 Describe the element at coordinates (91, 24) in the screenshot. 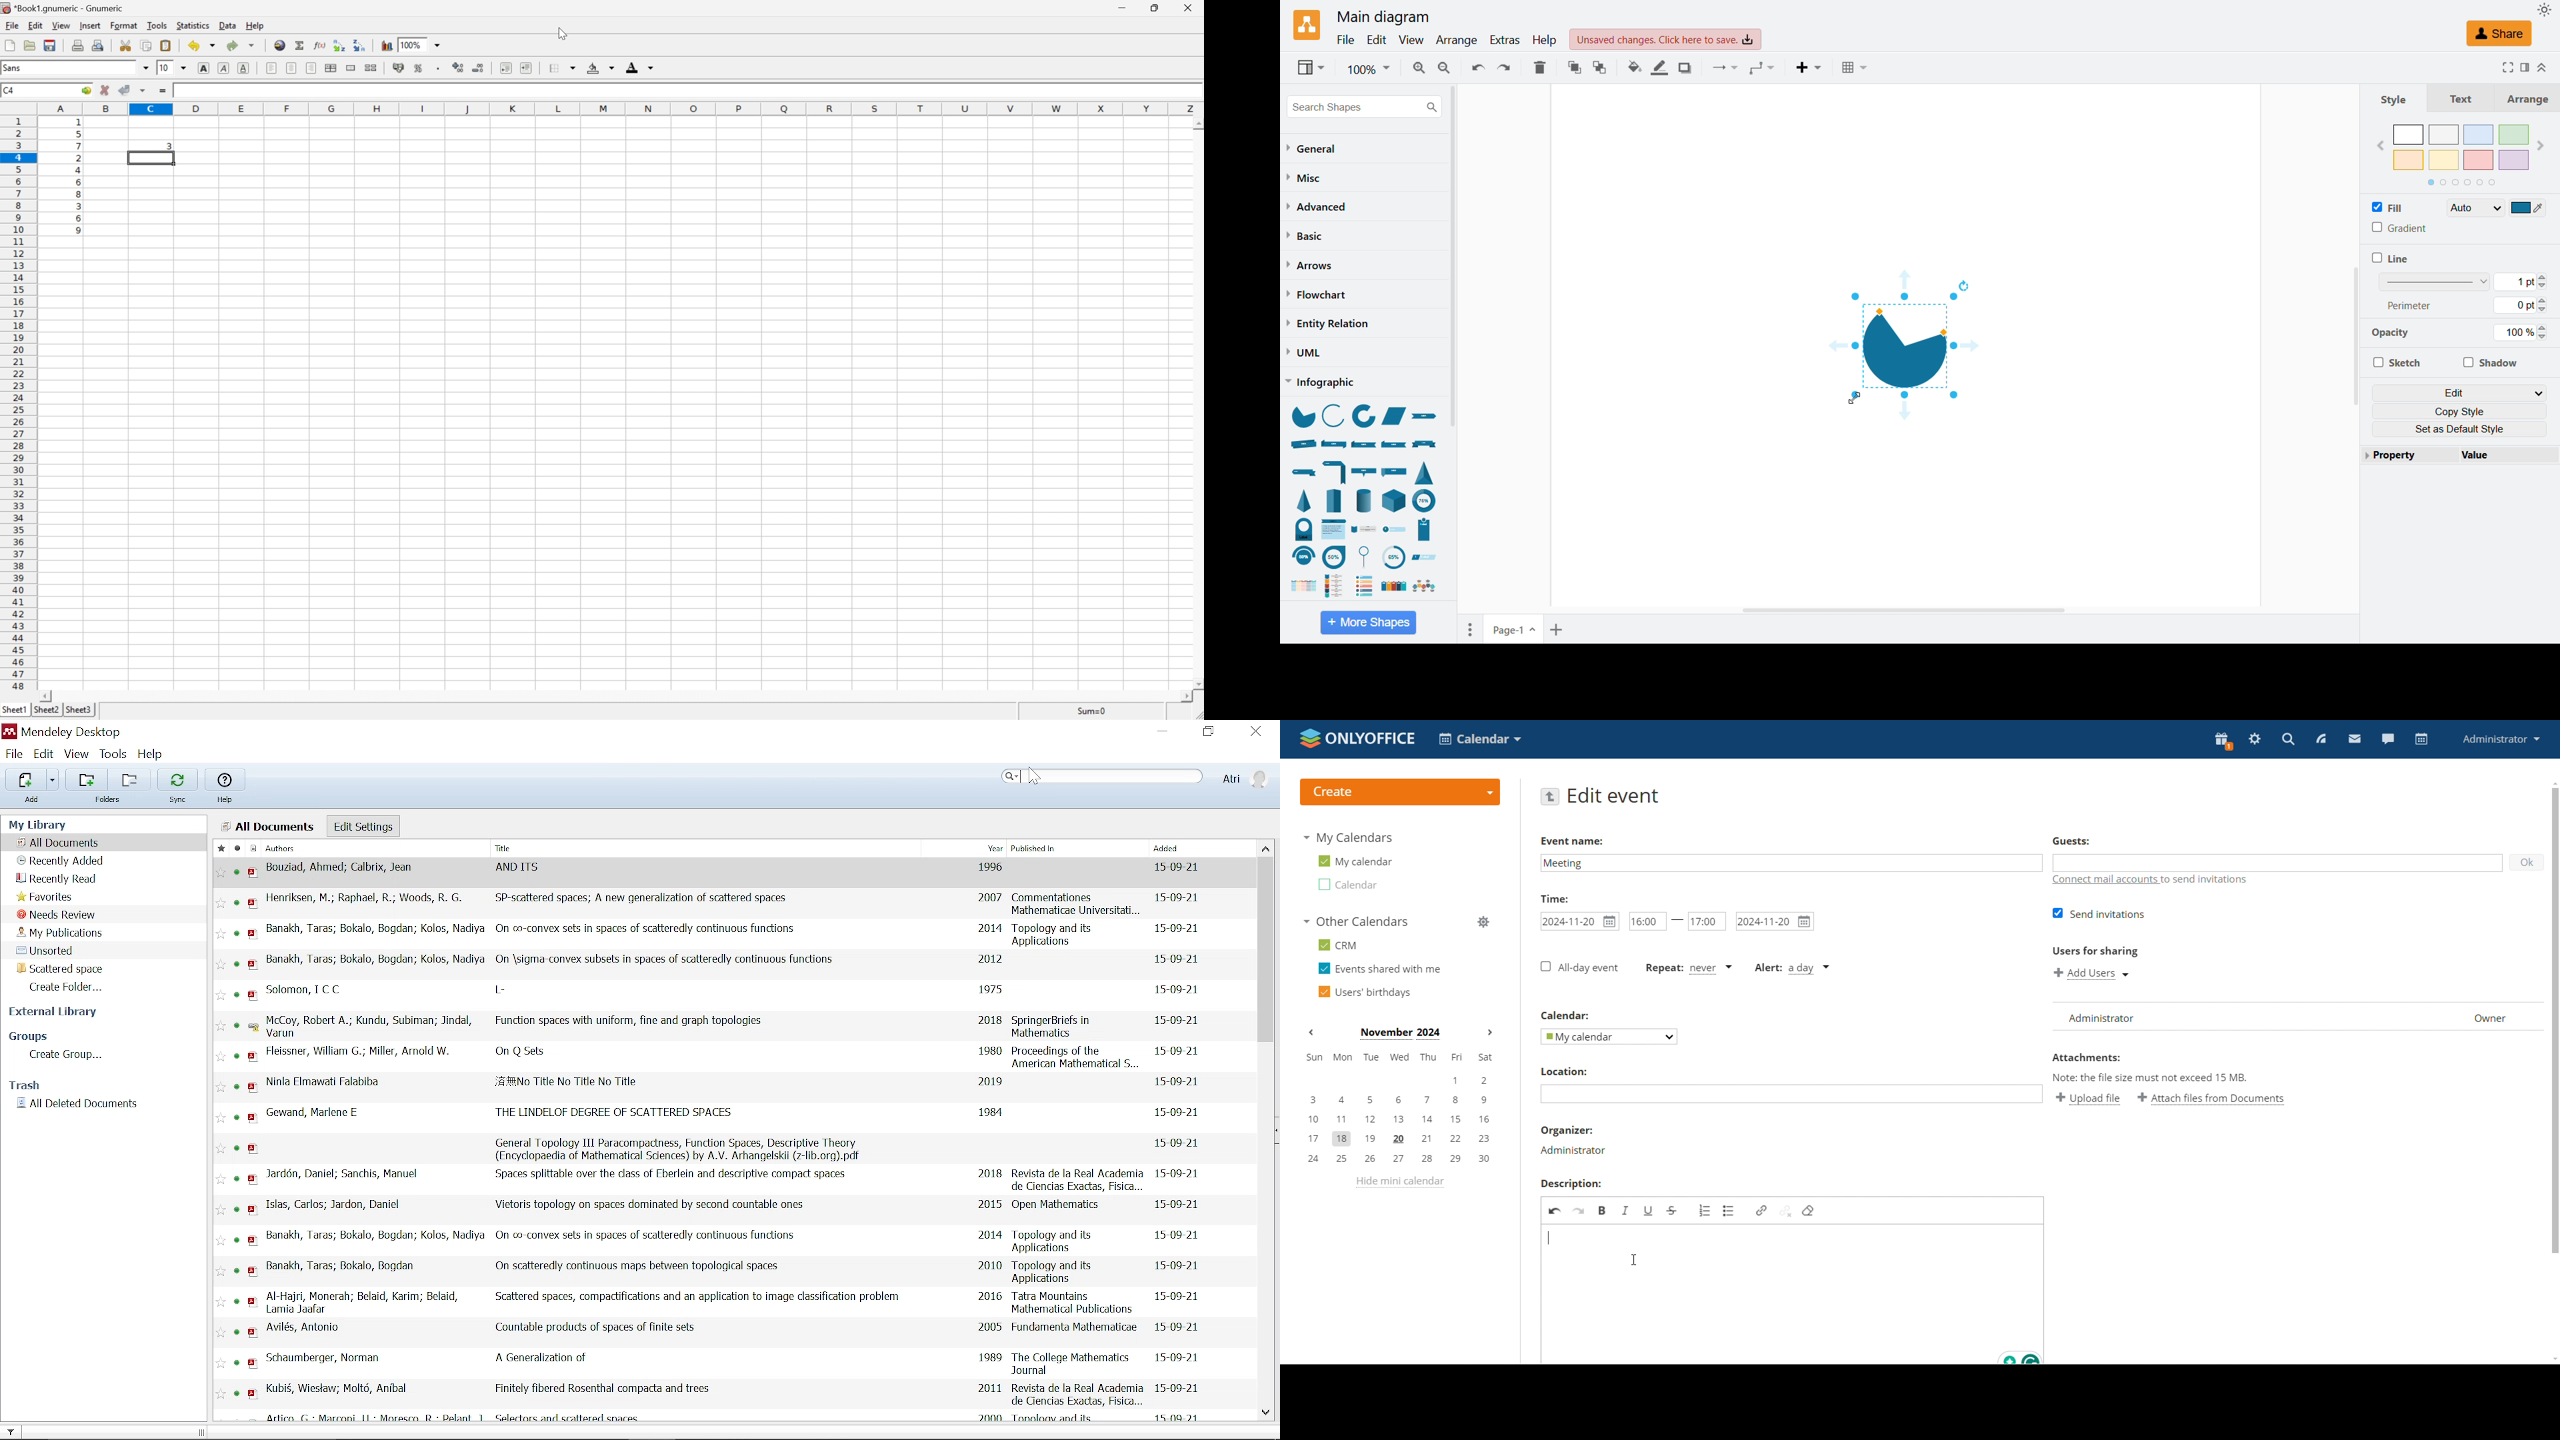

I see `insert` at that location.